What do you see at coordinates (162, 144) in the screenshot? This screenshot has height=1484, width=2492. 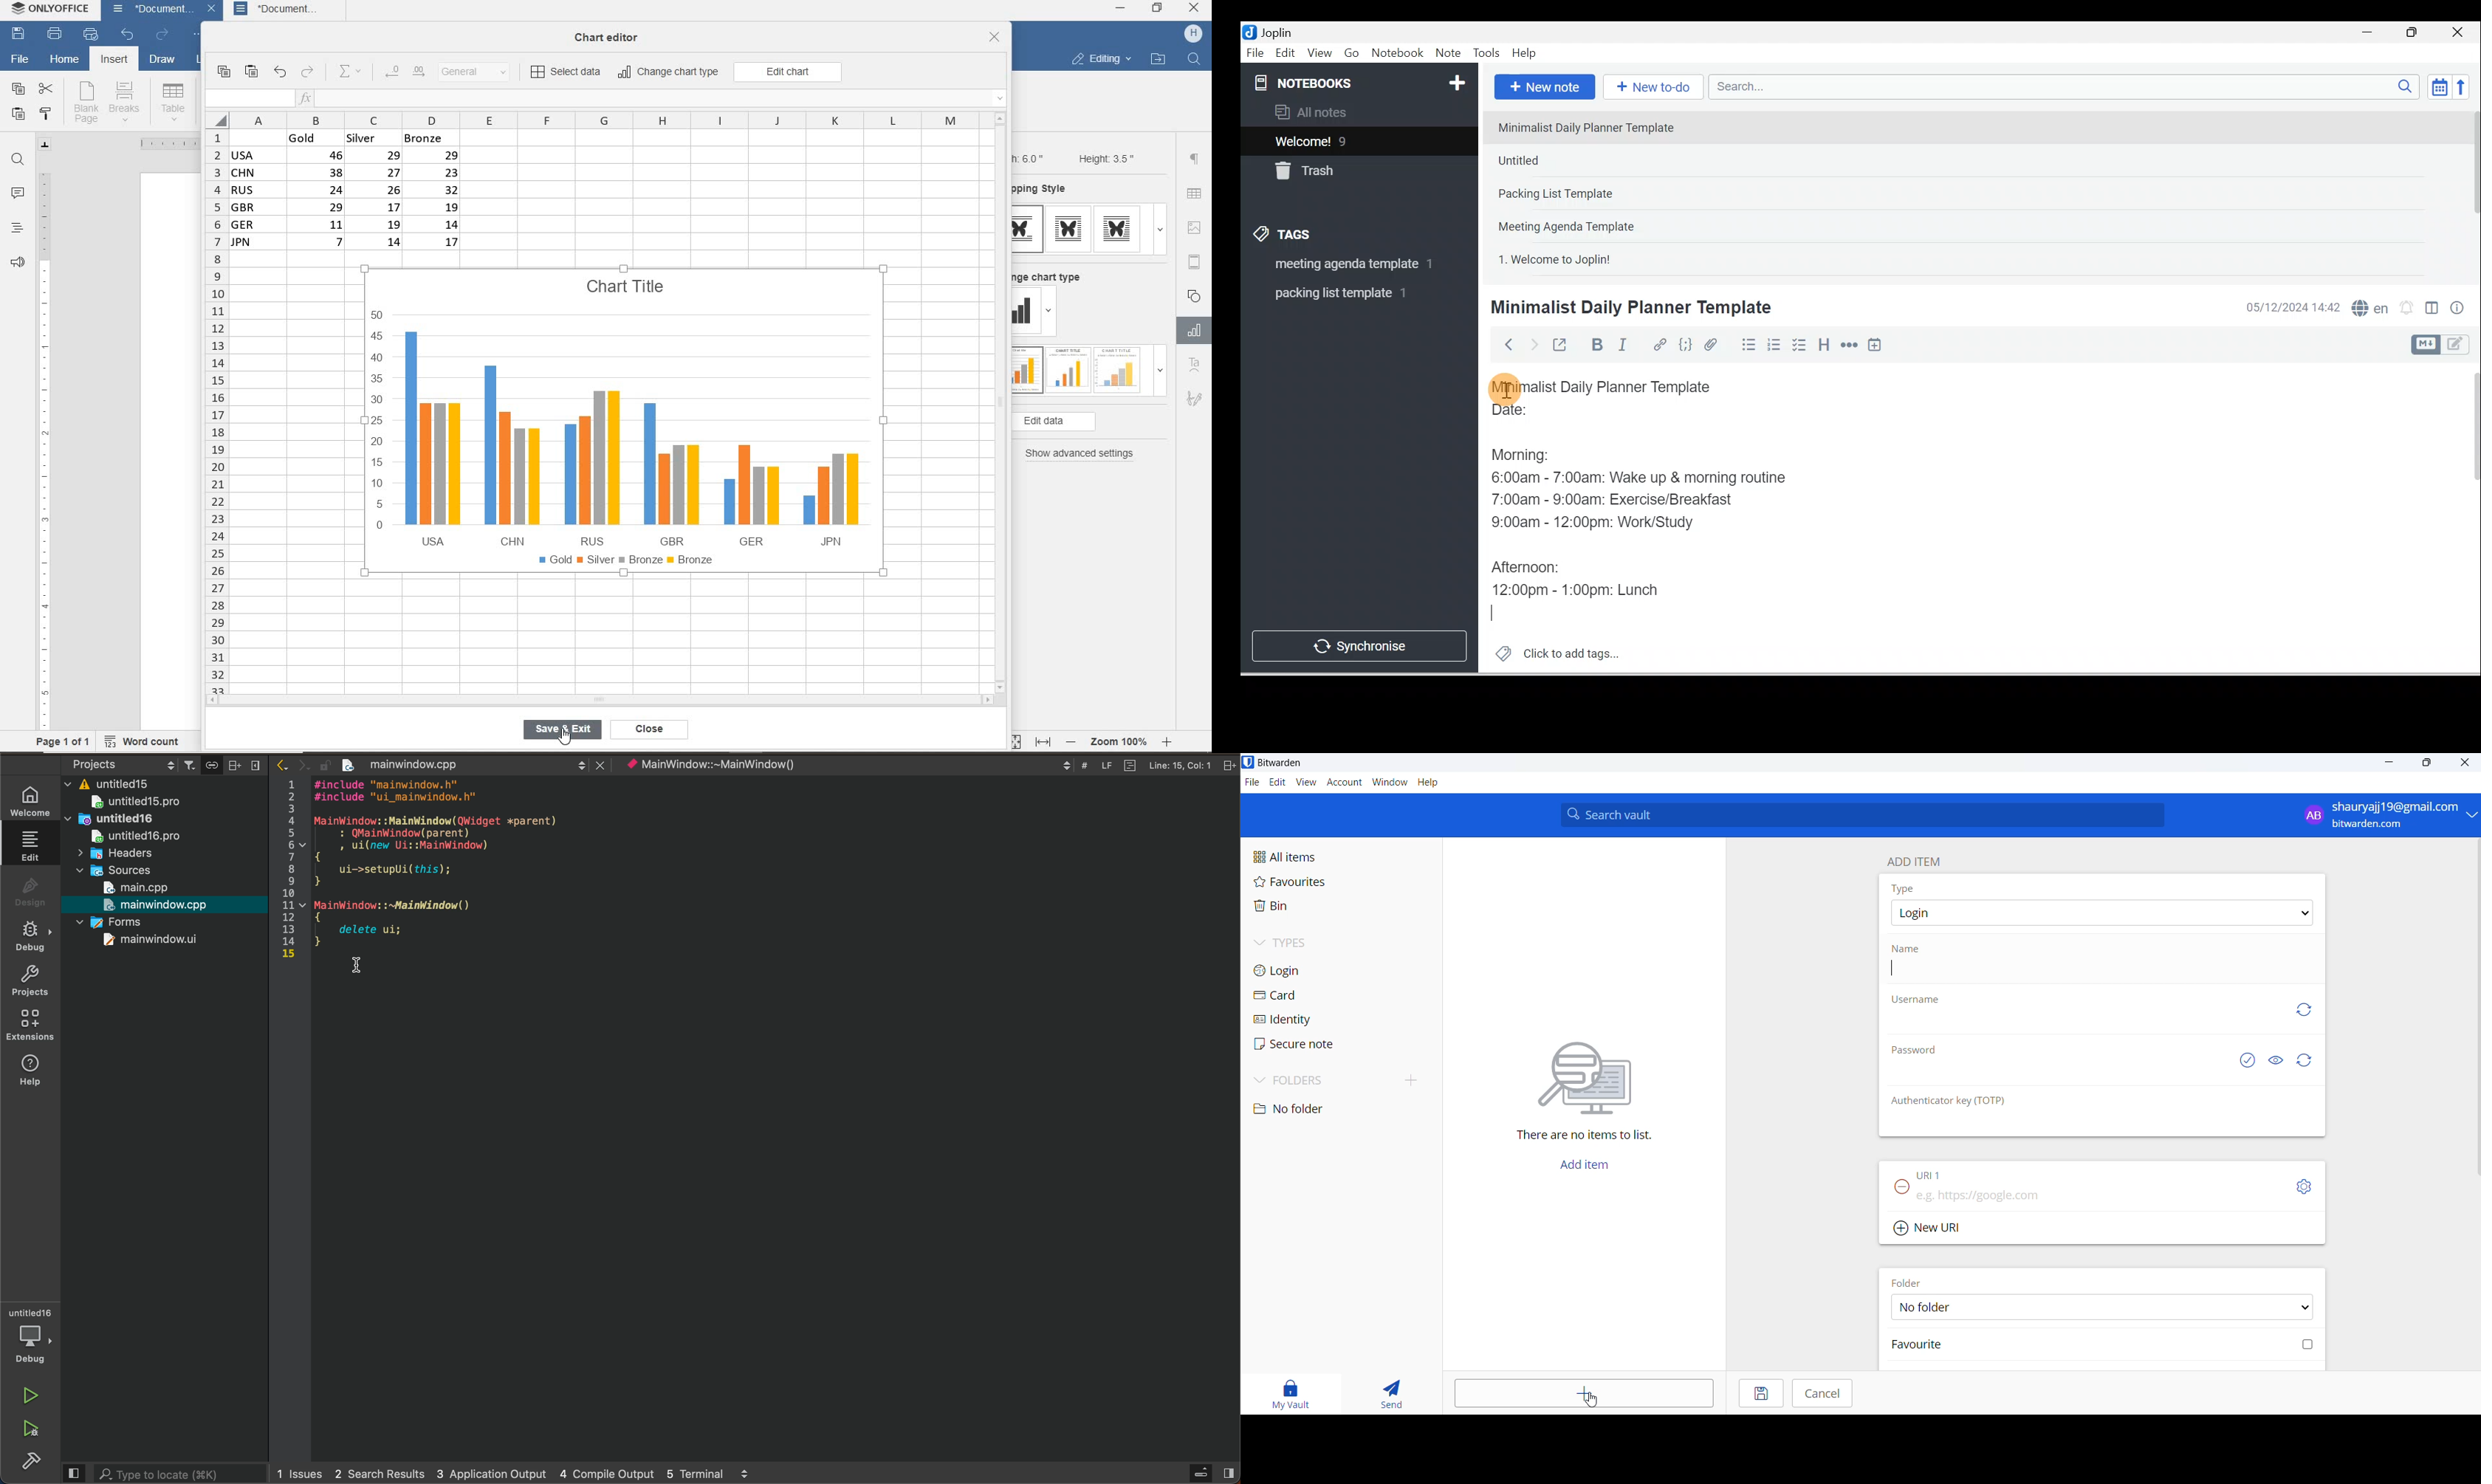 I see `ruler` at bounding box center [162, 144].